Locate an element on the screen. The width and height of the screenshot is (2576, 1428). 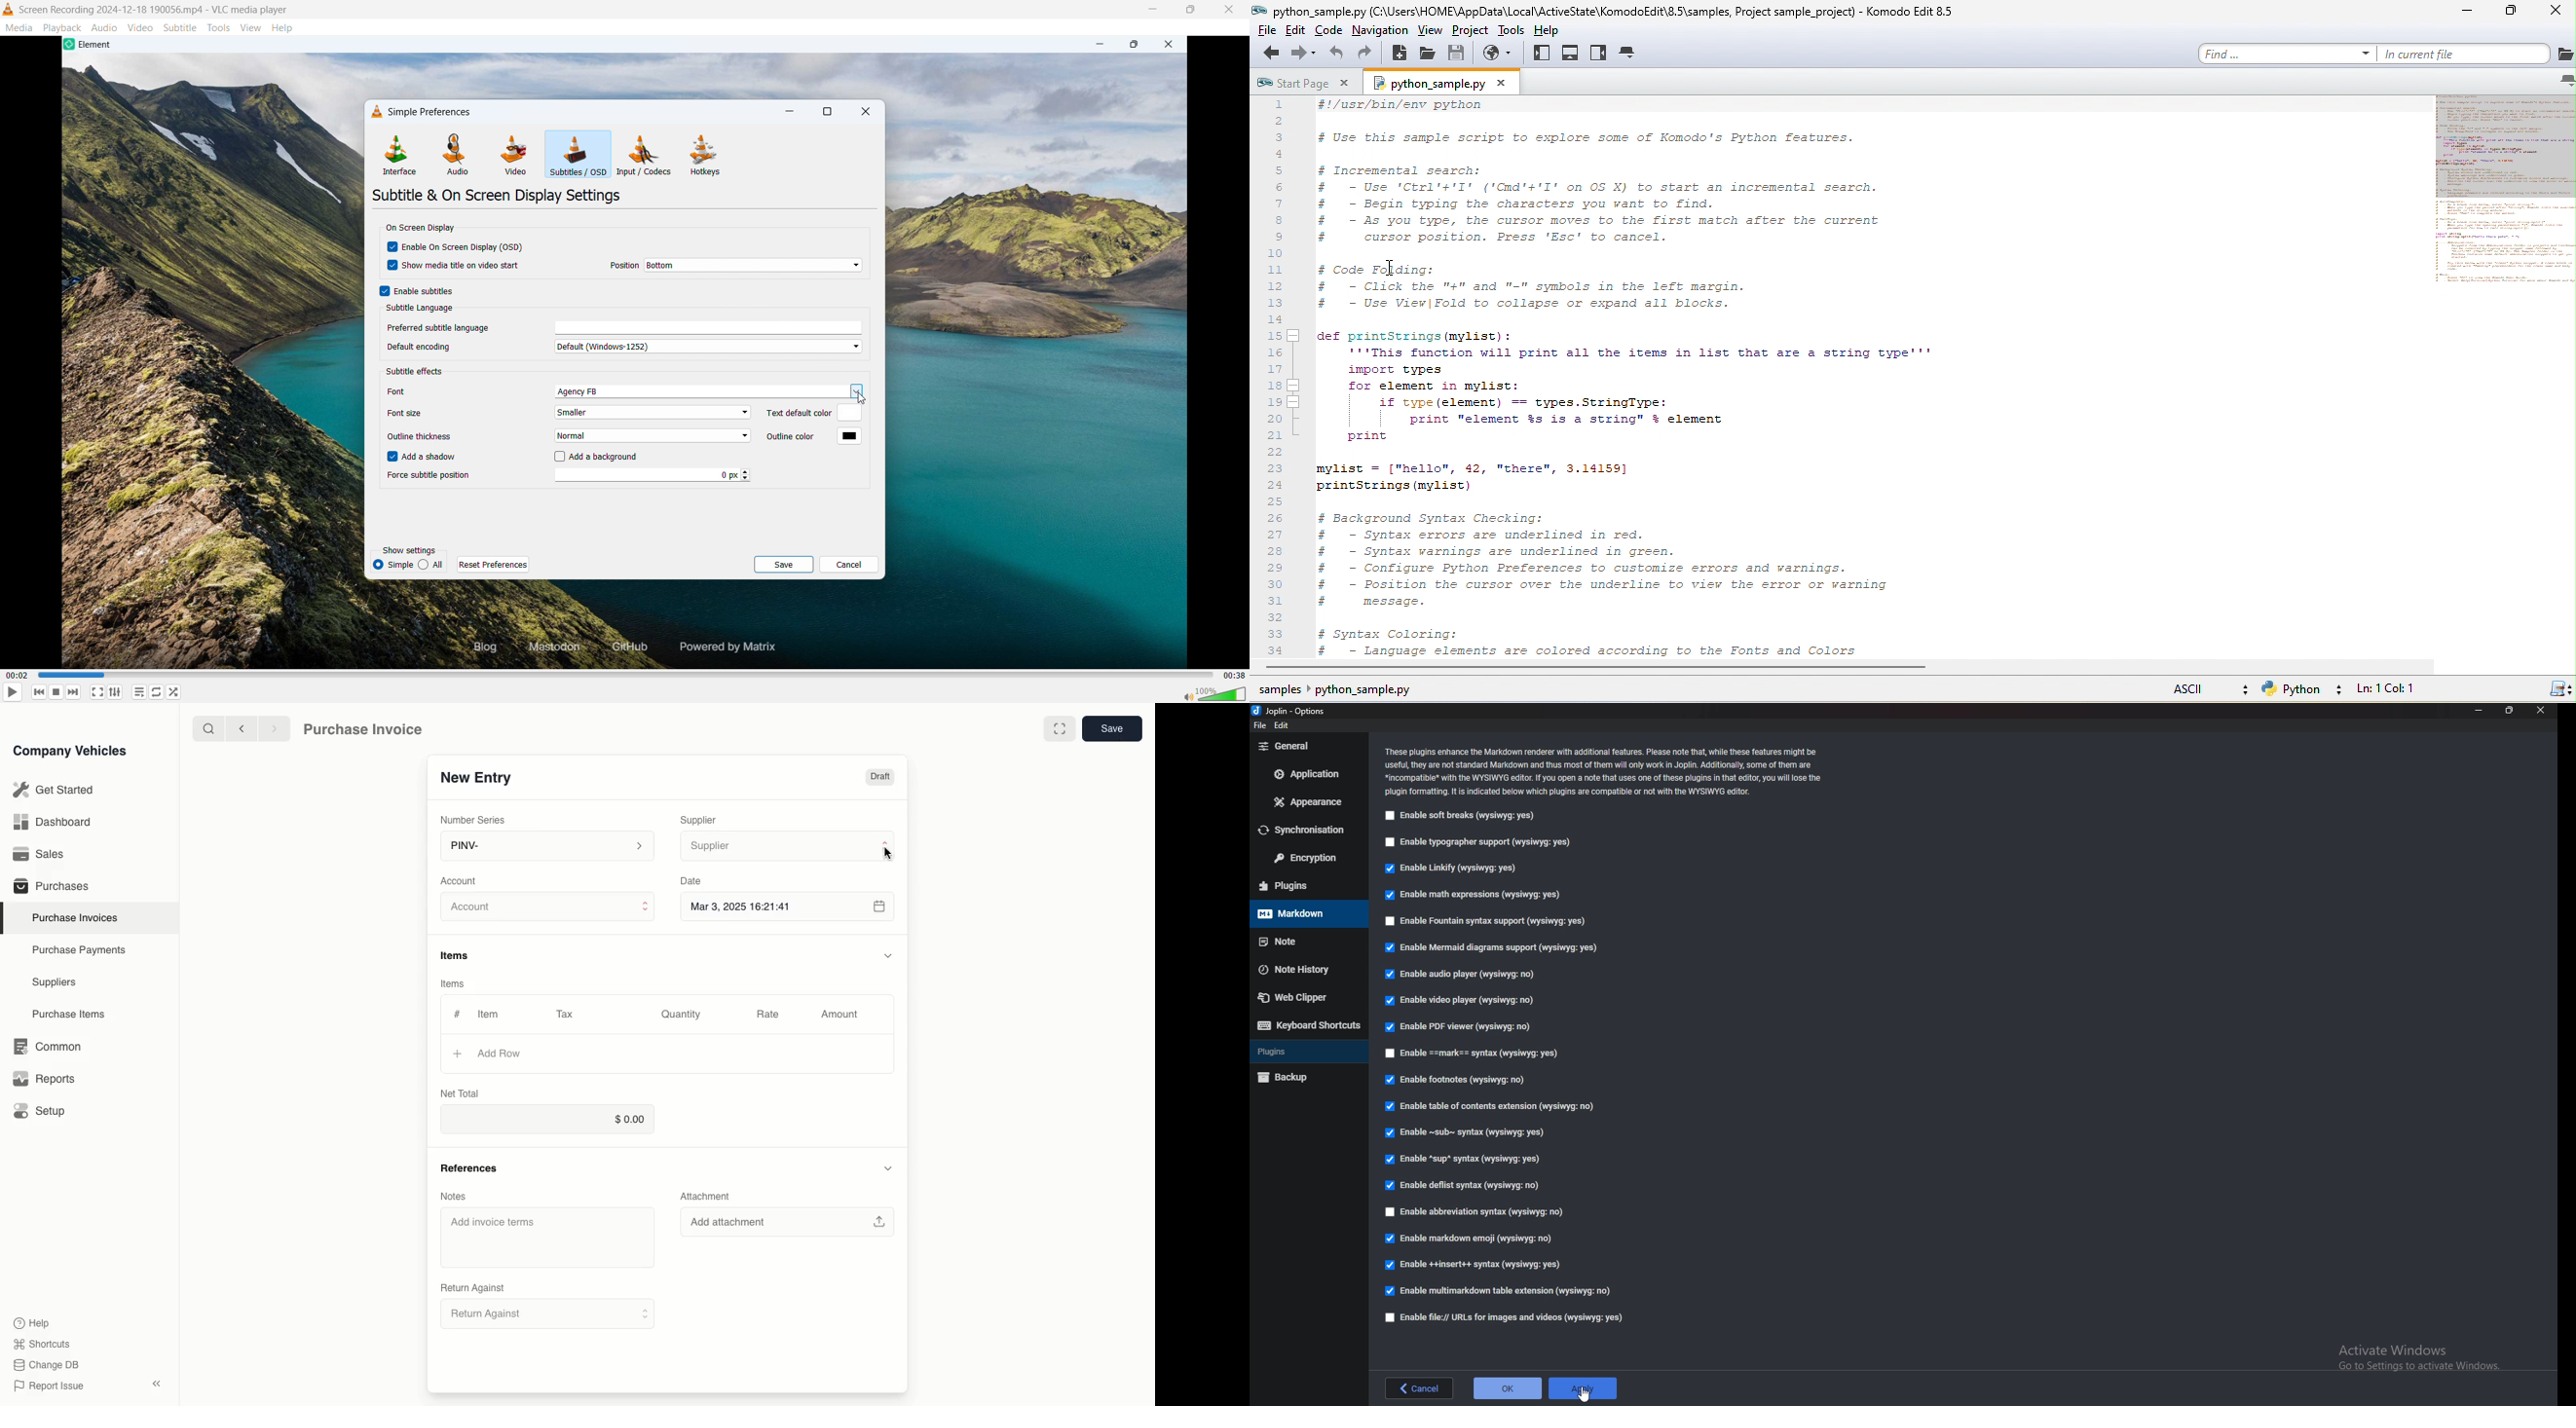
close is located at coordinates (2542, 710).